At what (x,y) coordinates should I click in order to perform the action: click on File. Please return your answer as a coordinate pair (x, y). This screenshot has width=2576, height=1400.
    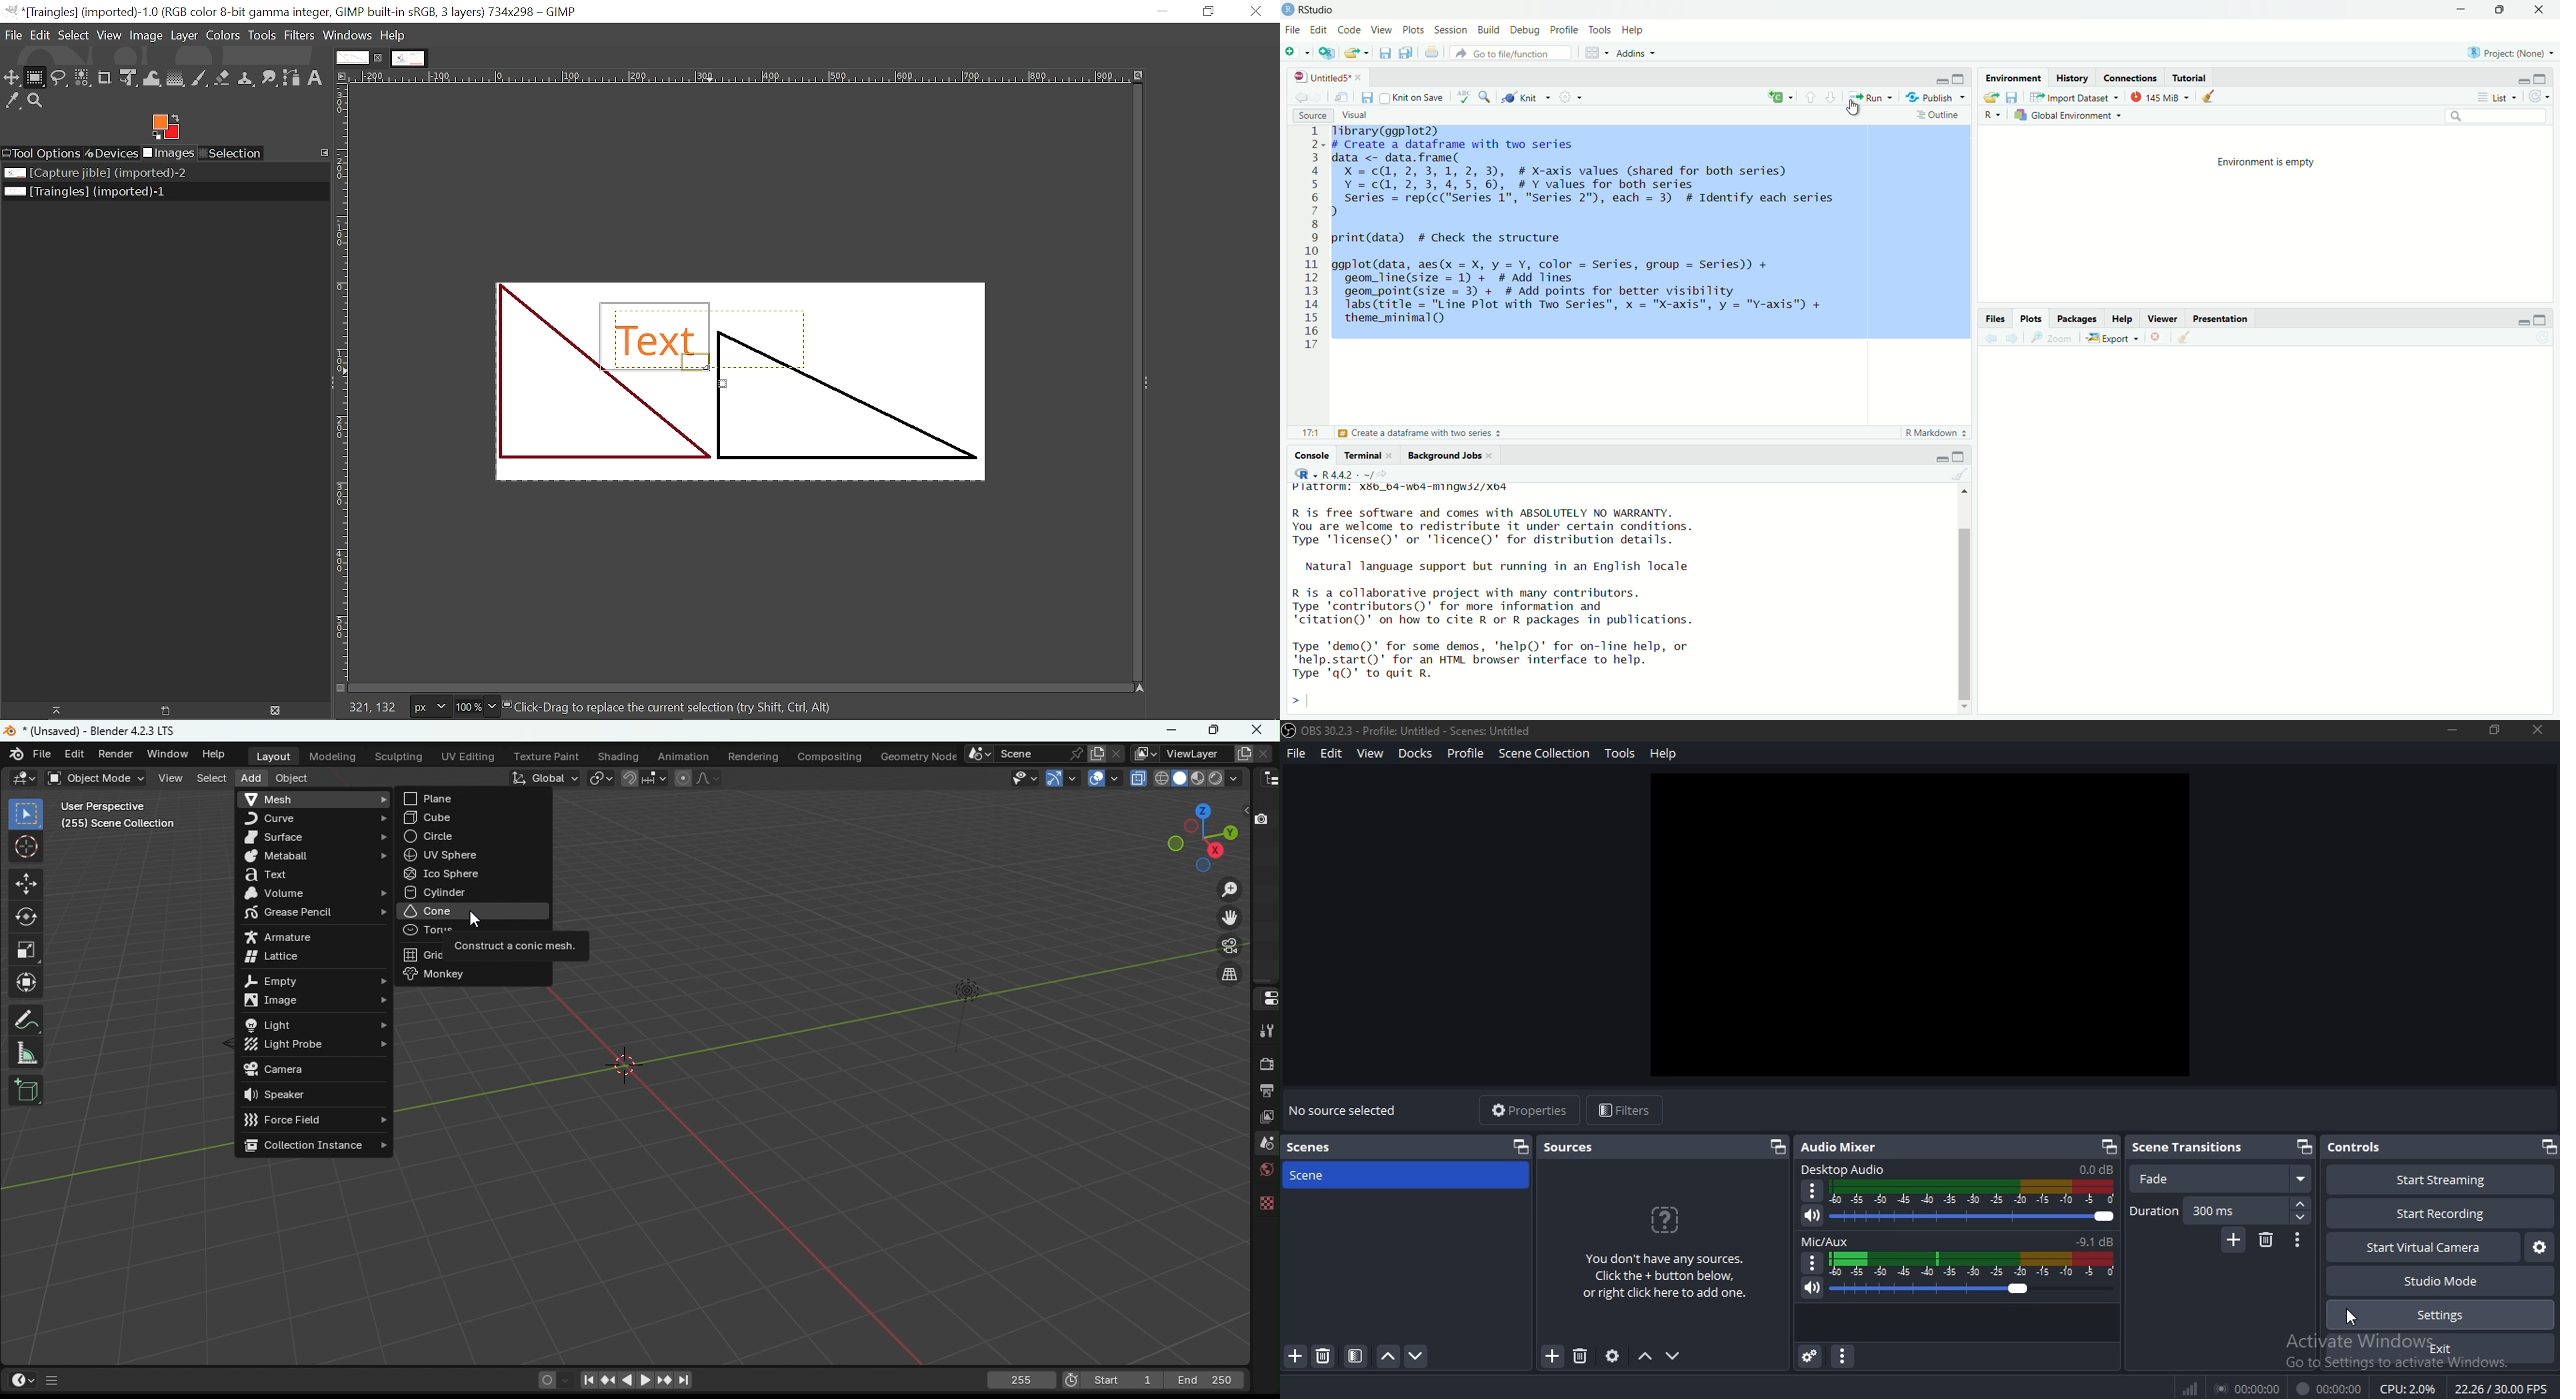
    Looking at the image, I should click on (13, 35).